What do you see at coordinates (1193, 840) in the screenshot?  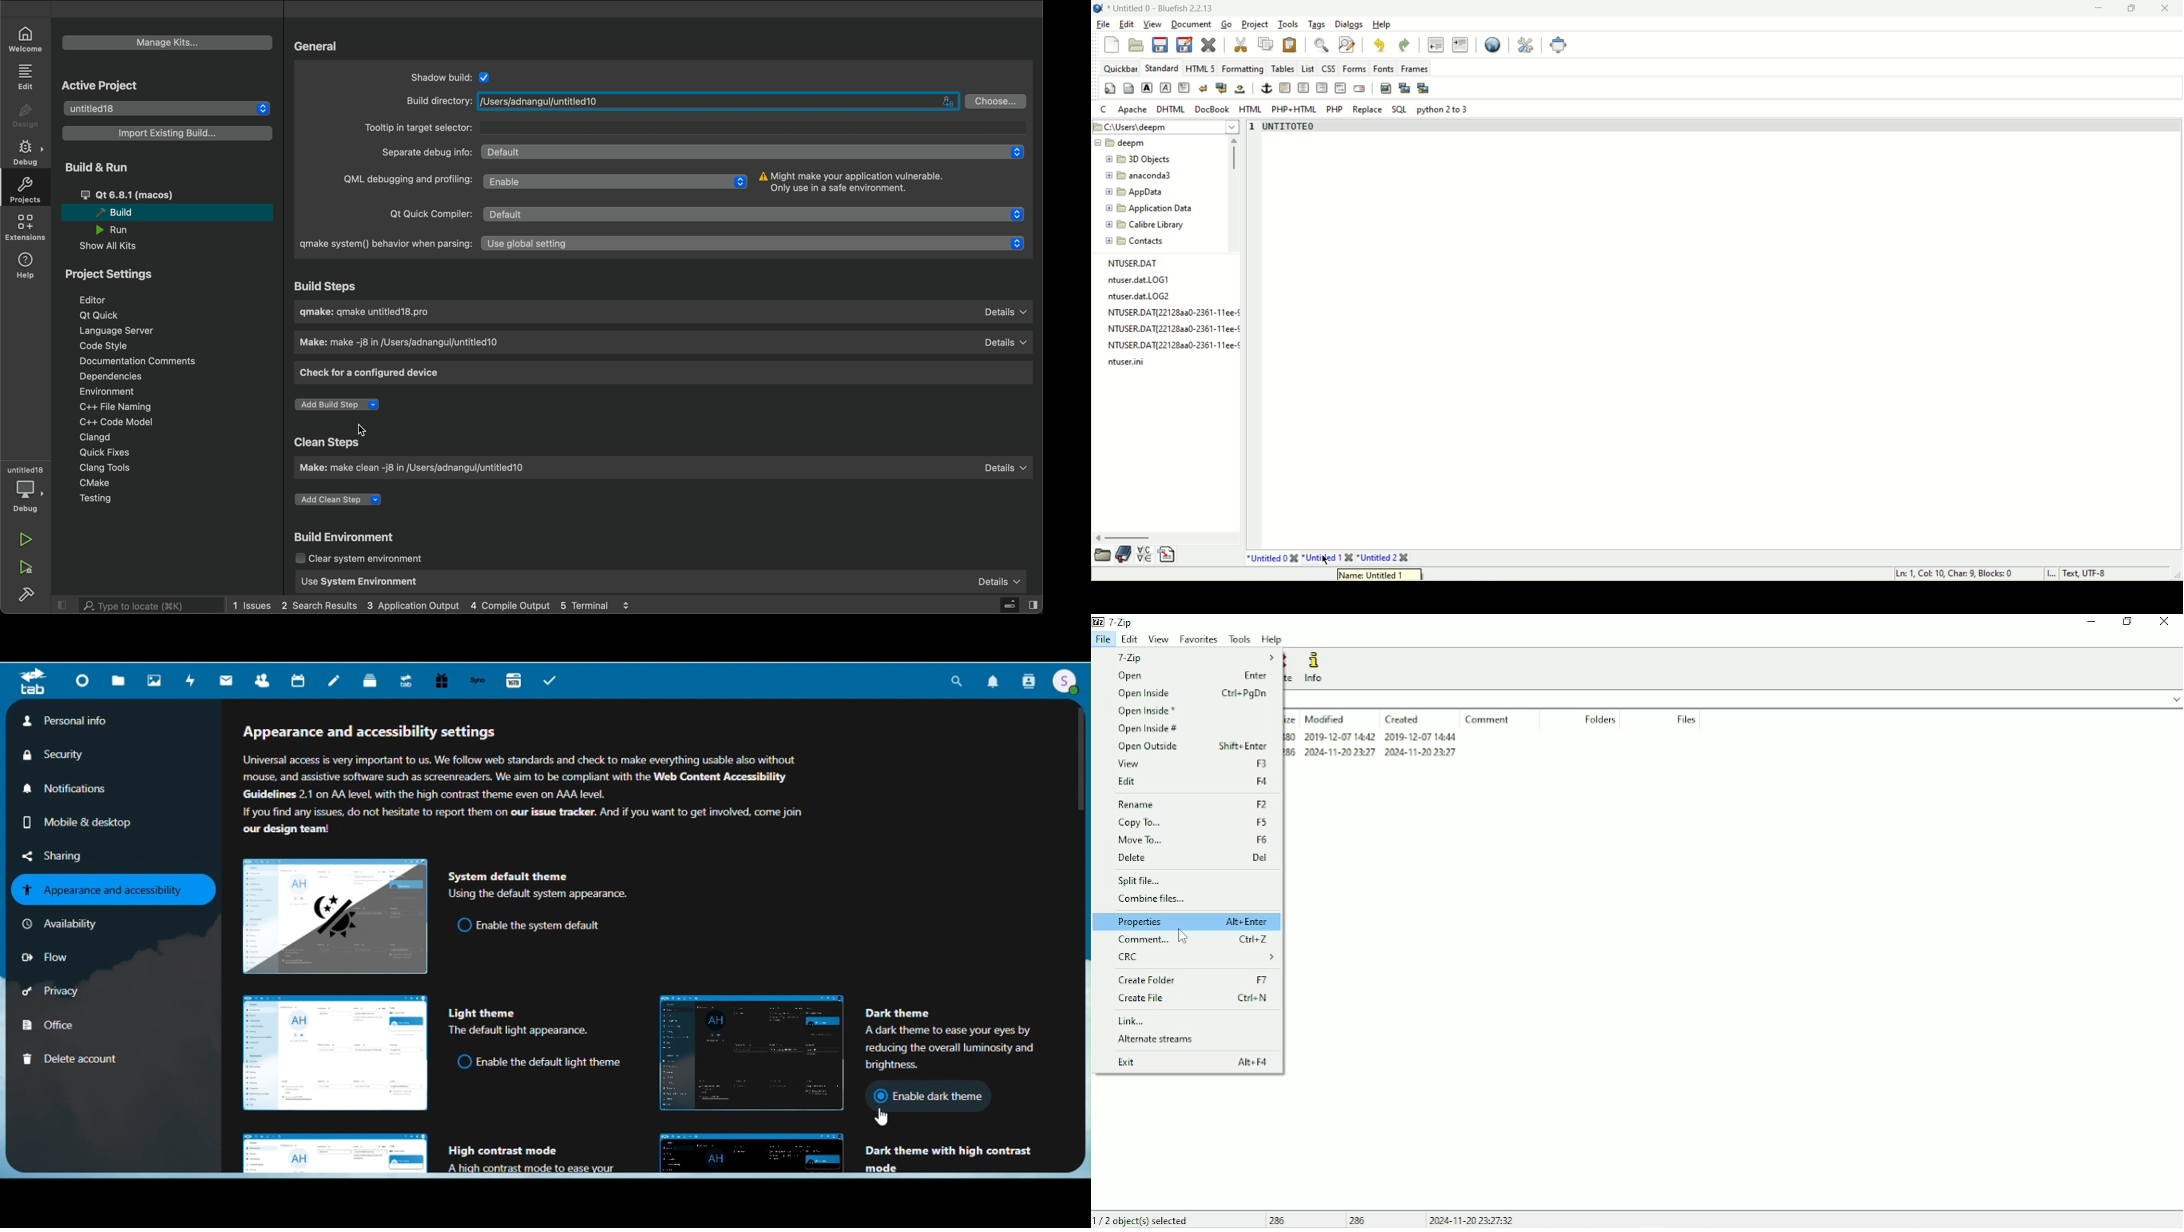 I see `Move To` at bounding box center [1193, 840].